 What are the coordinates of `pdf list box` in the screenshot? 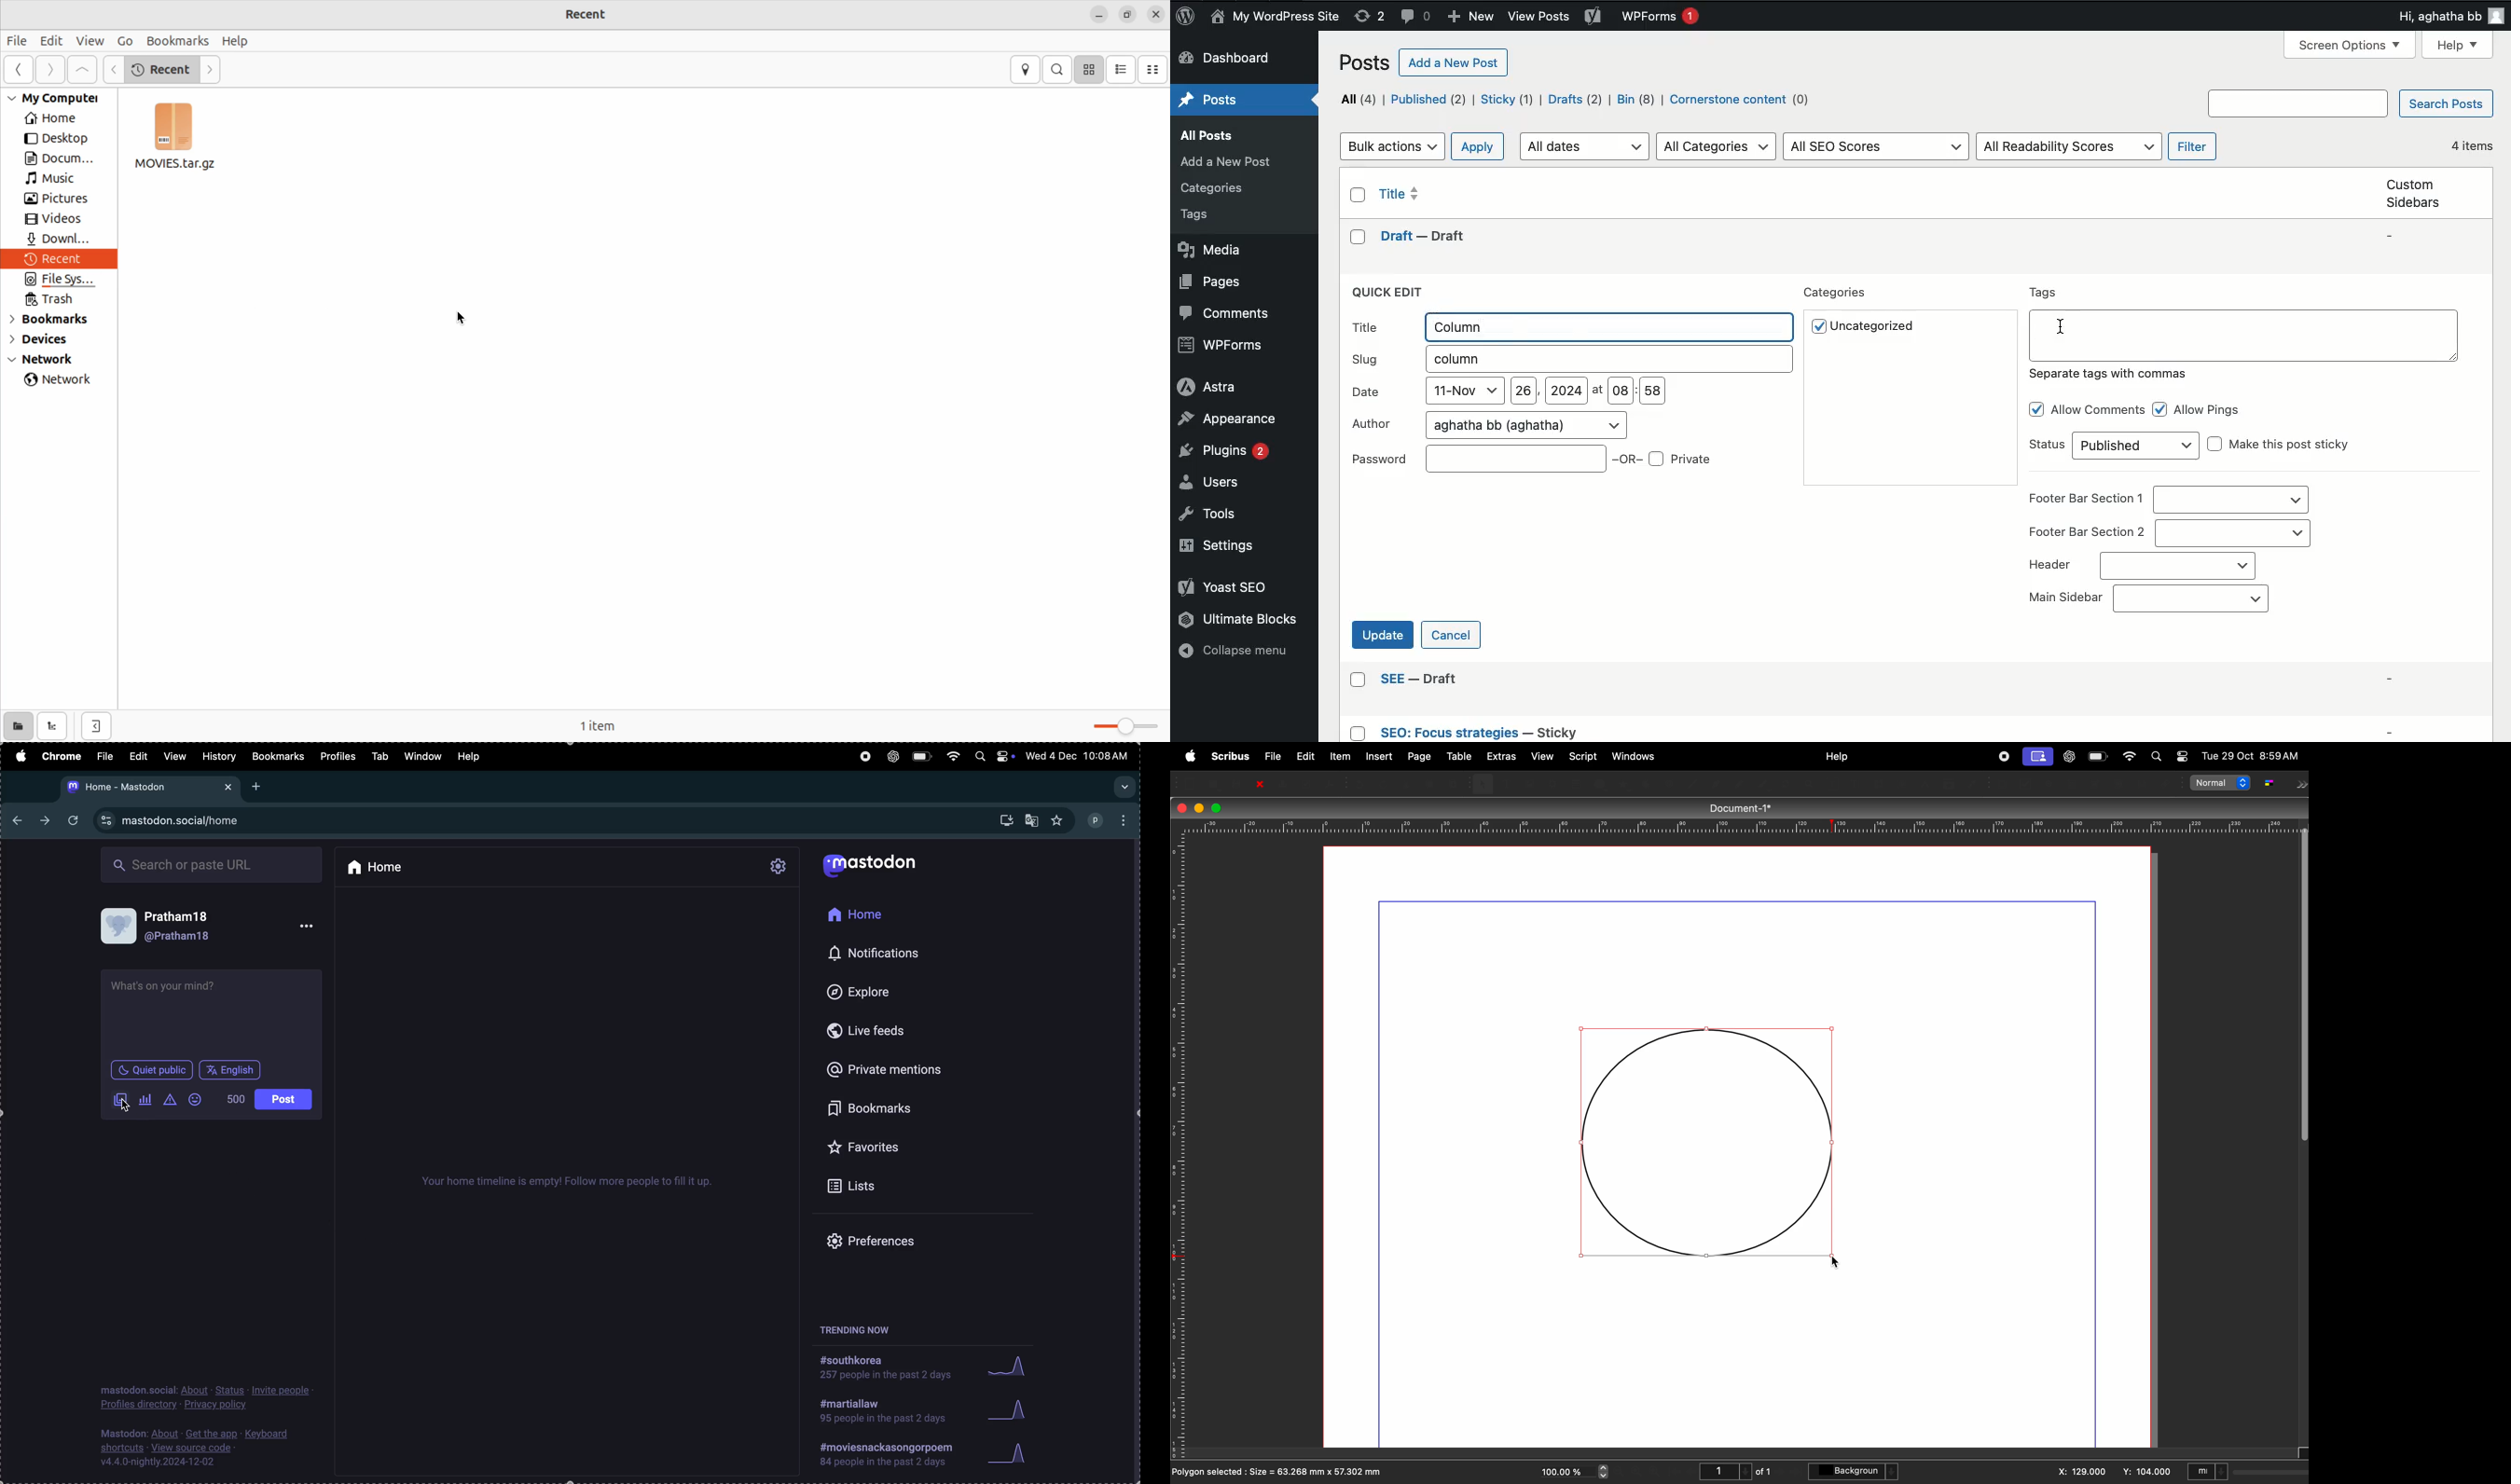 It's located at (2119, 784).